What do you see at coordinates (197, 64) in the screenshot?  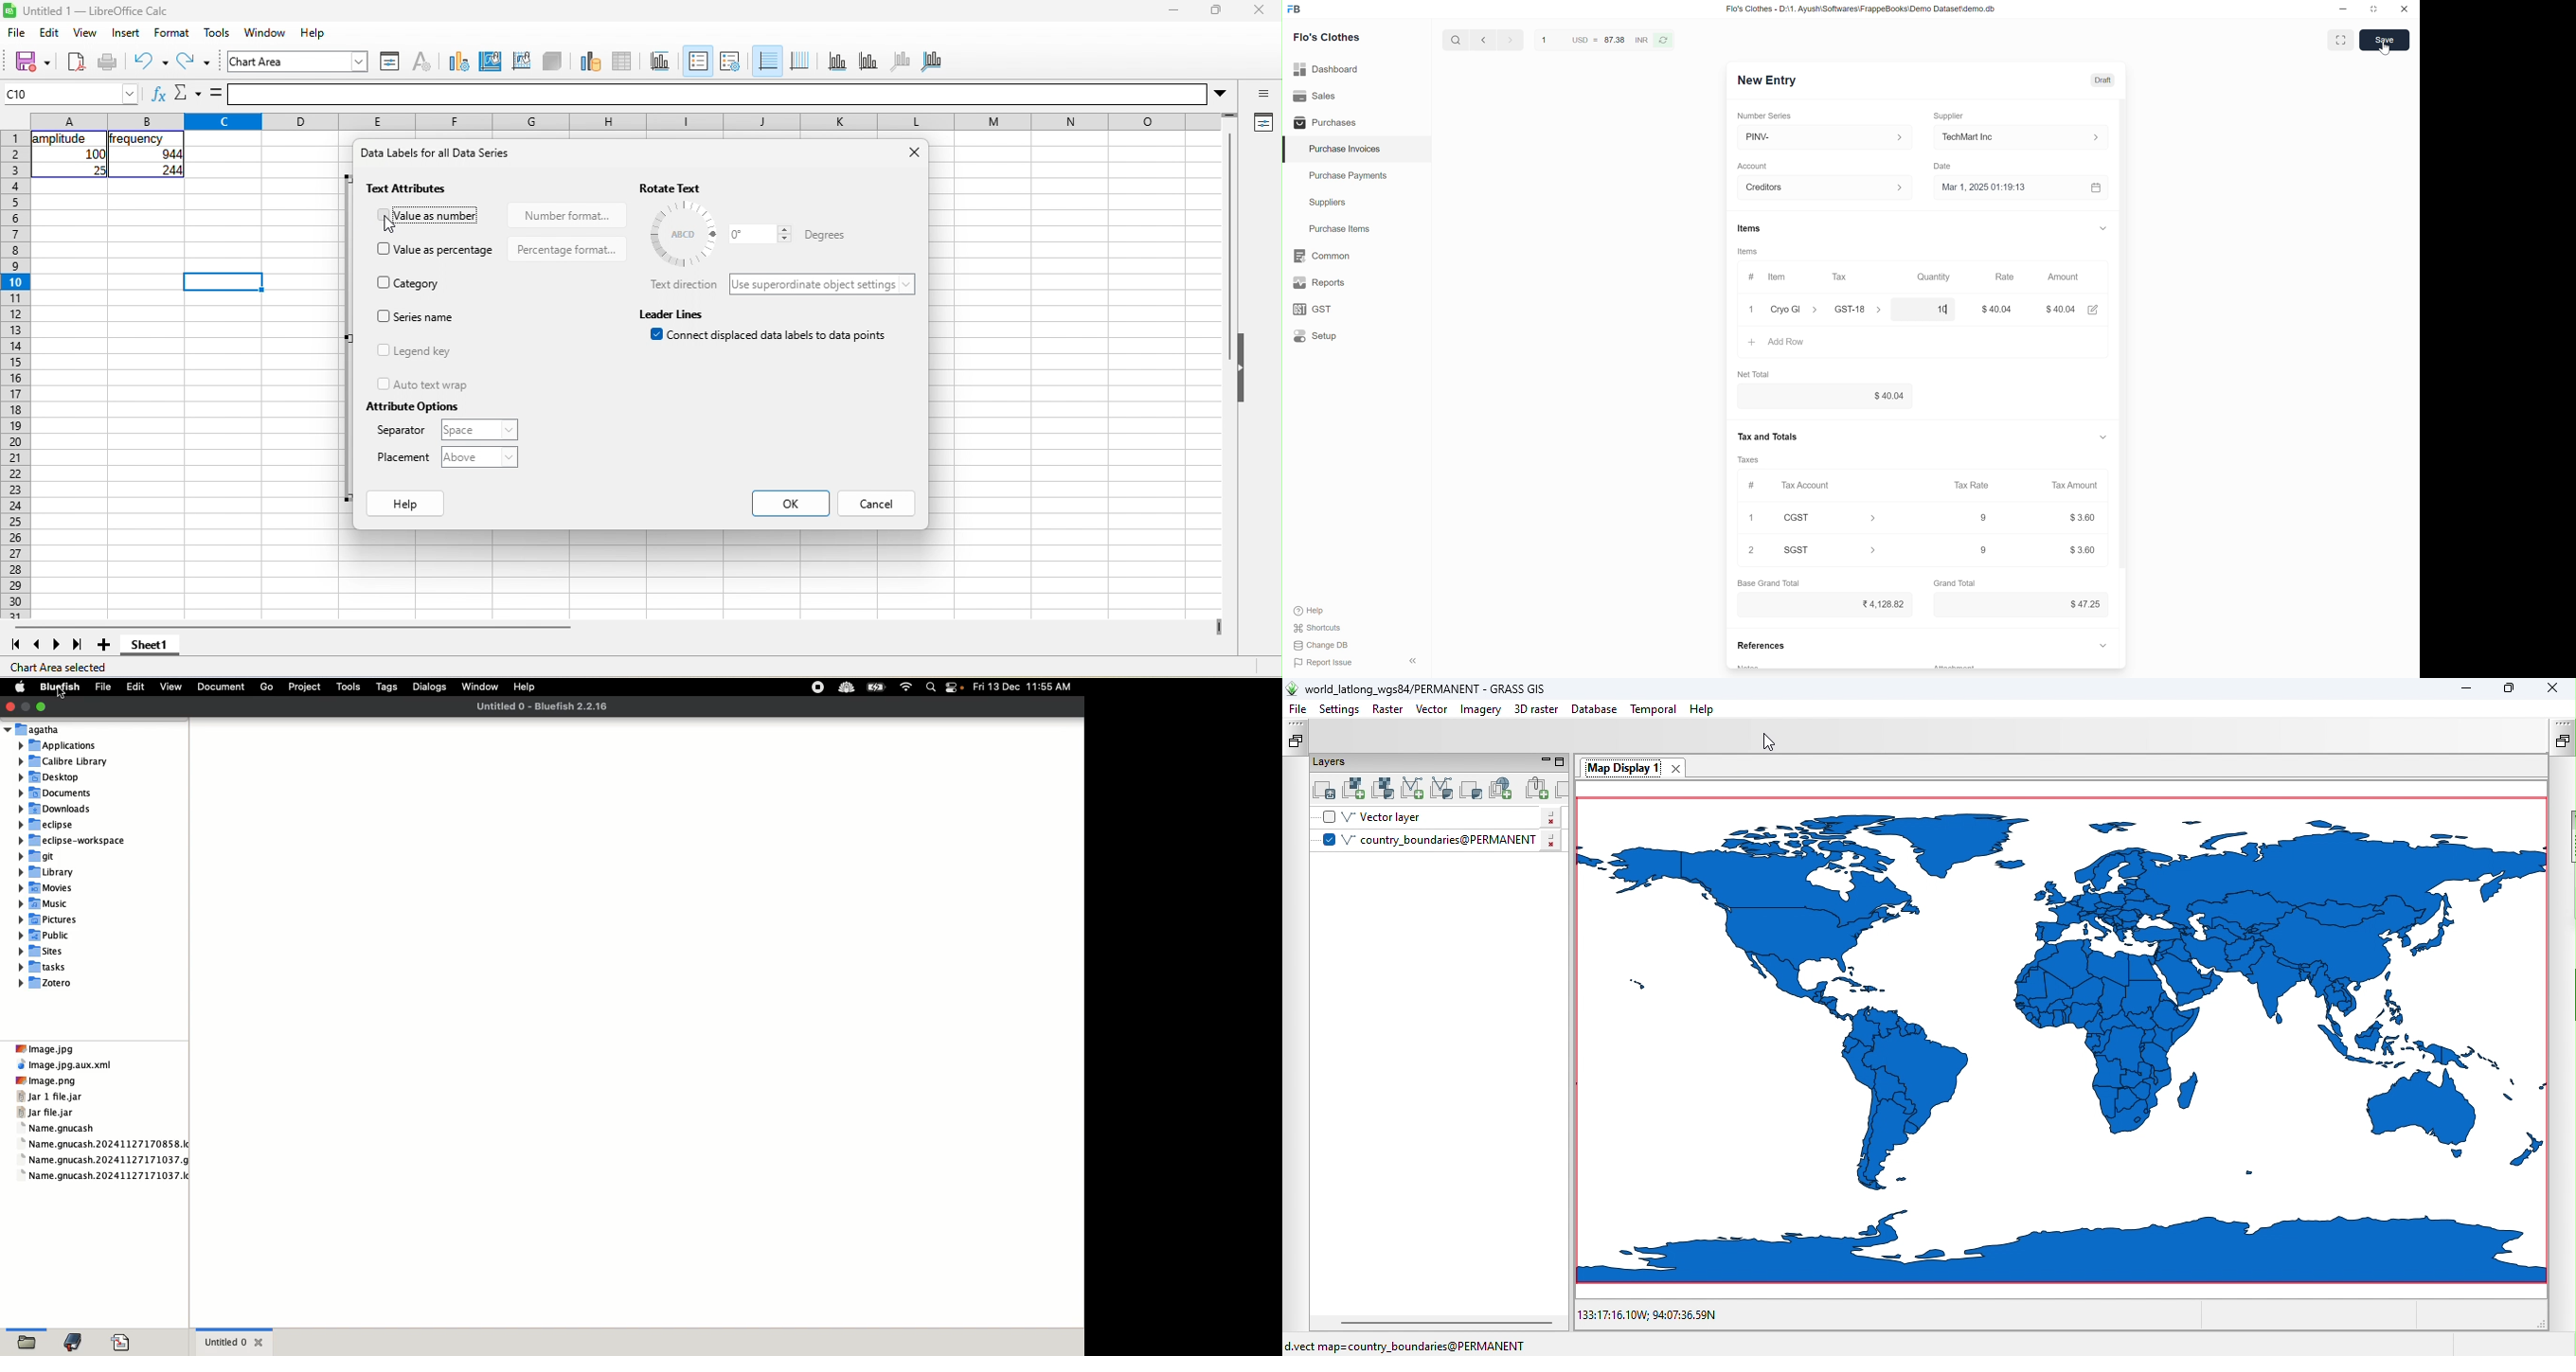 I see `redo` at bounding box center [197, 64].